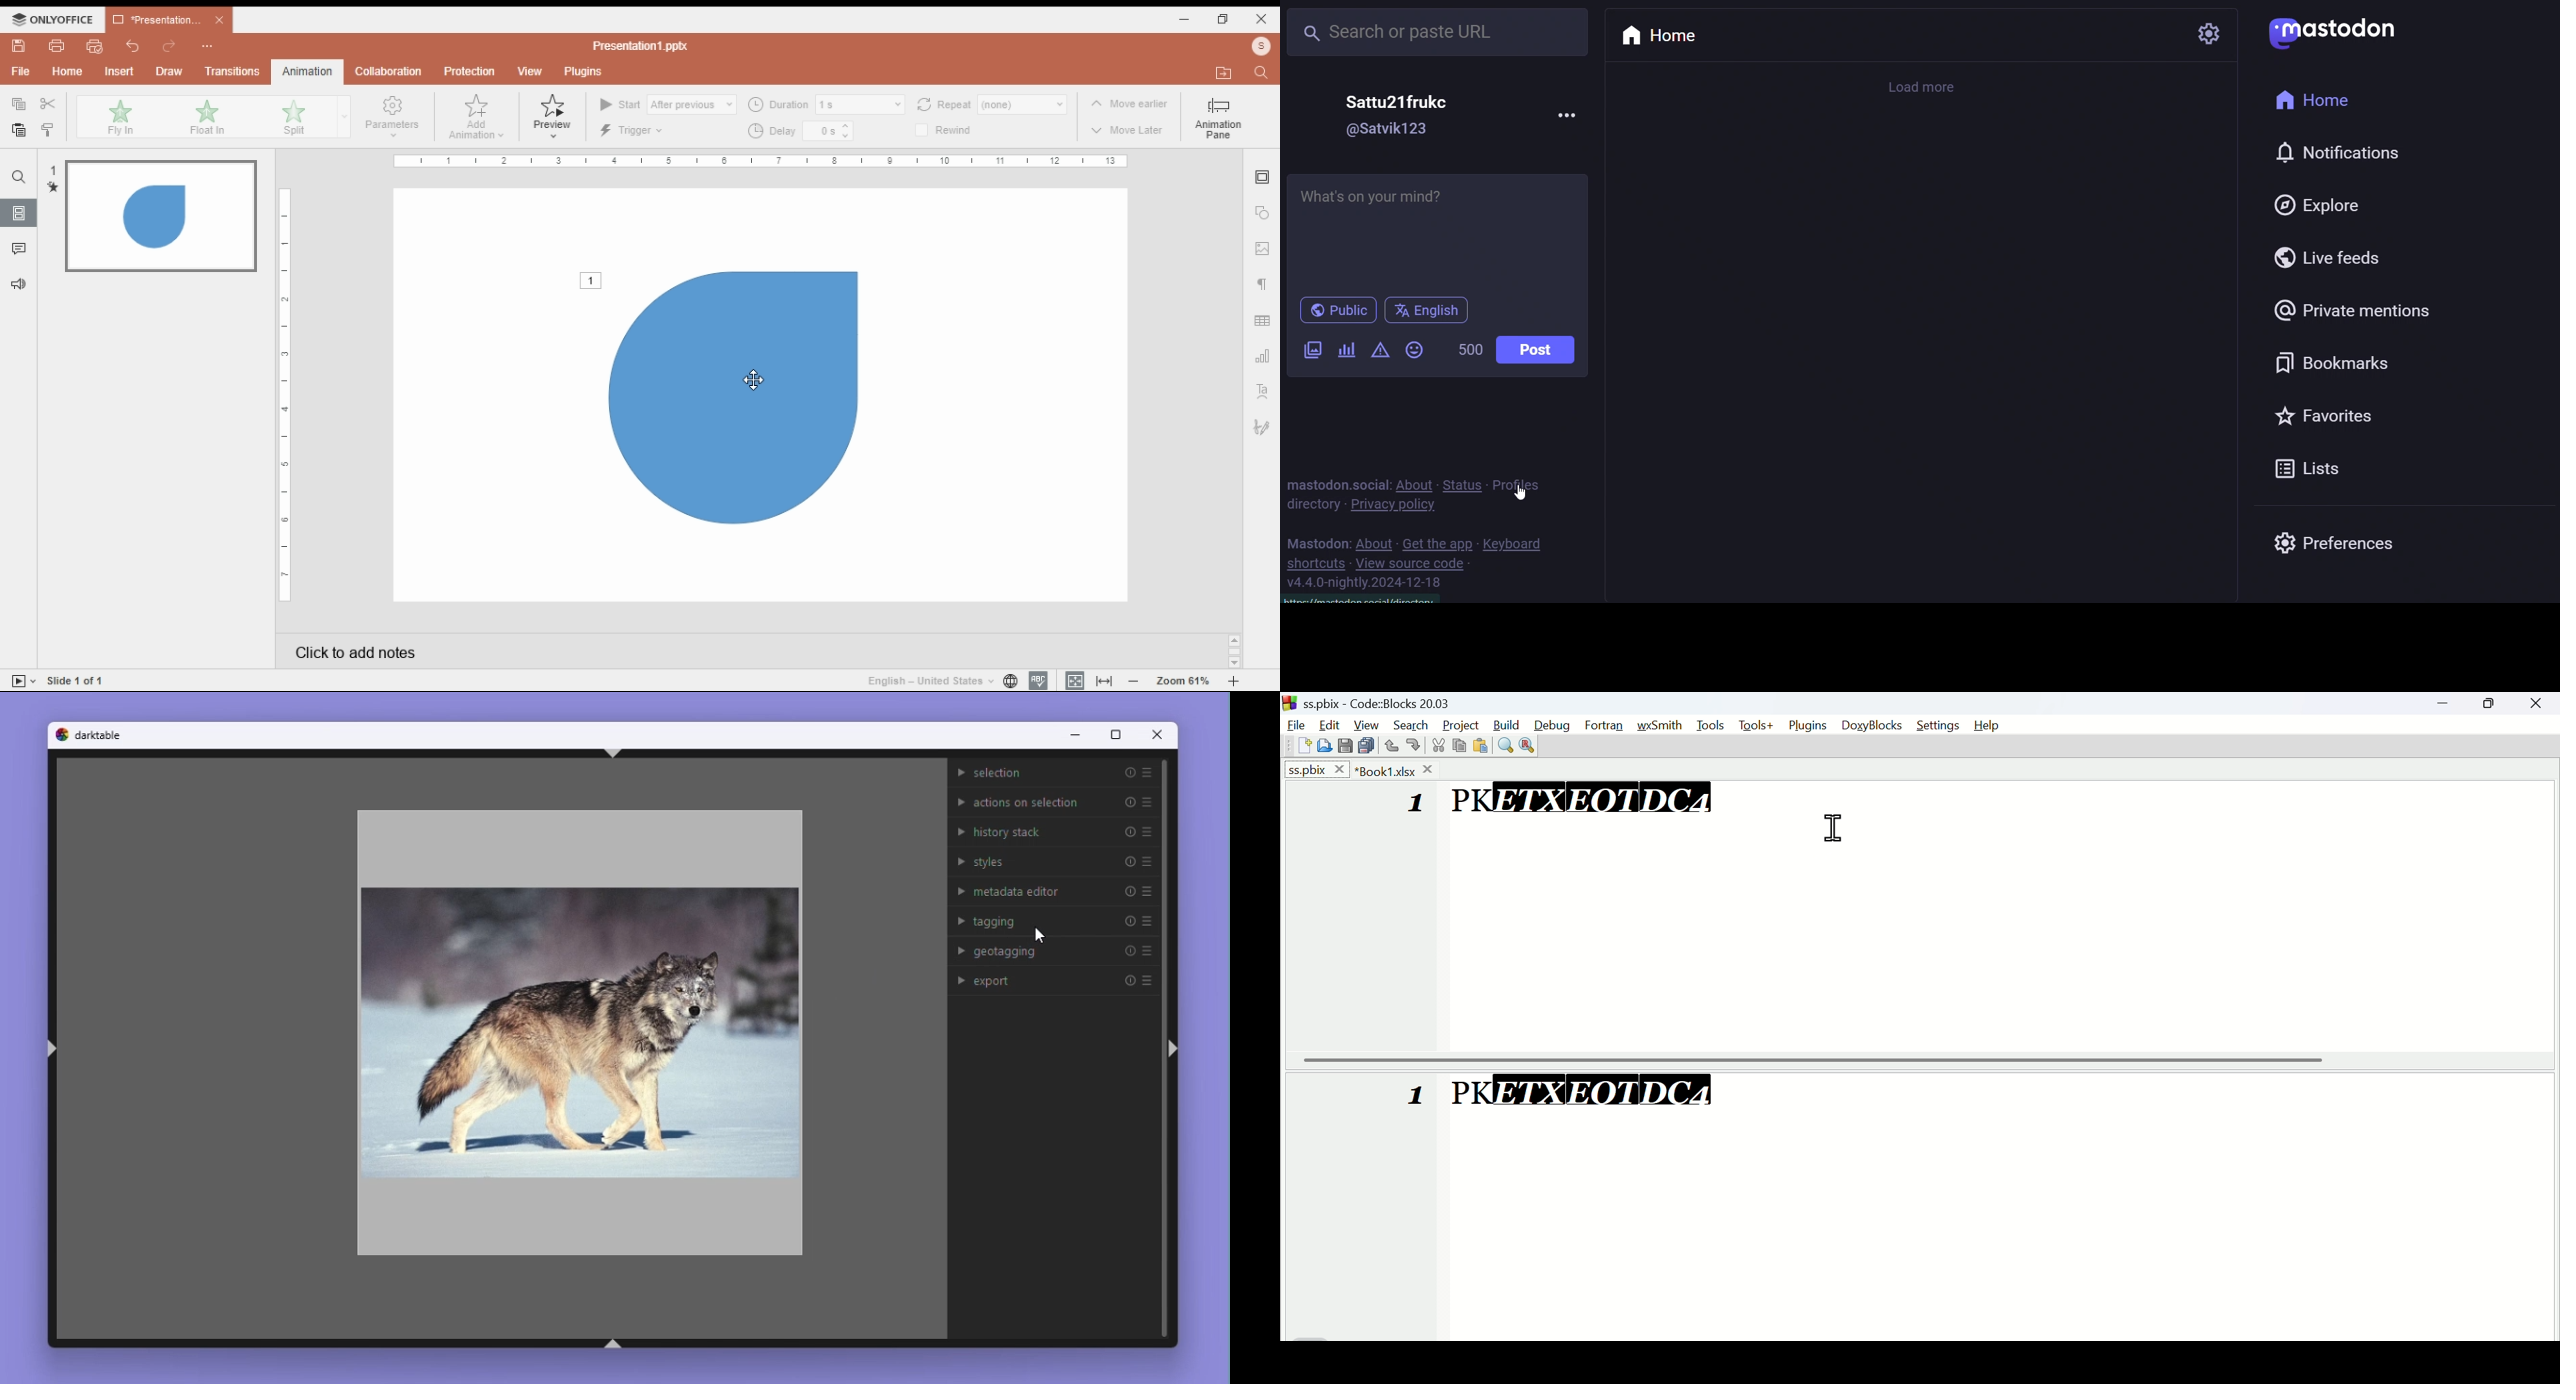 The image size is (2576, 1400). What do you see at coordinates (1314, 505) in the screenshot?
I see `directory` at bounding box center [1314, 505].